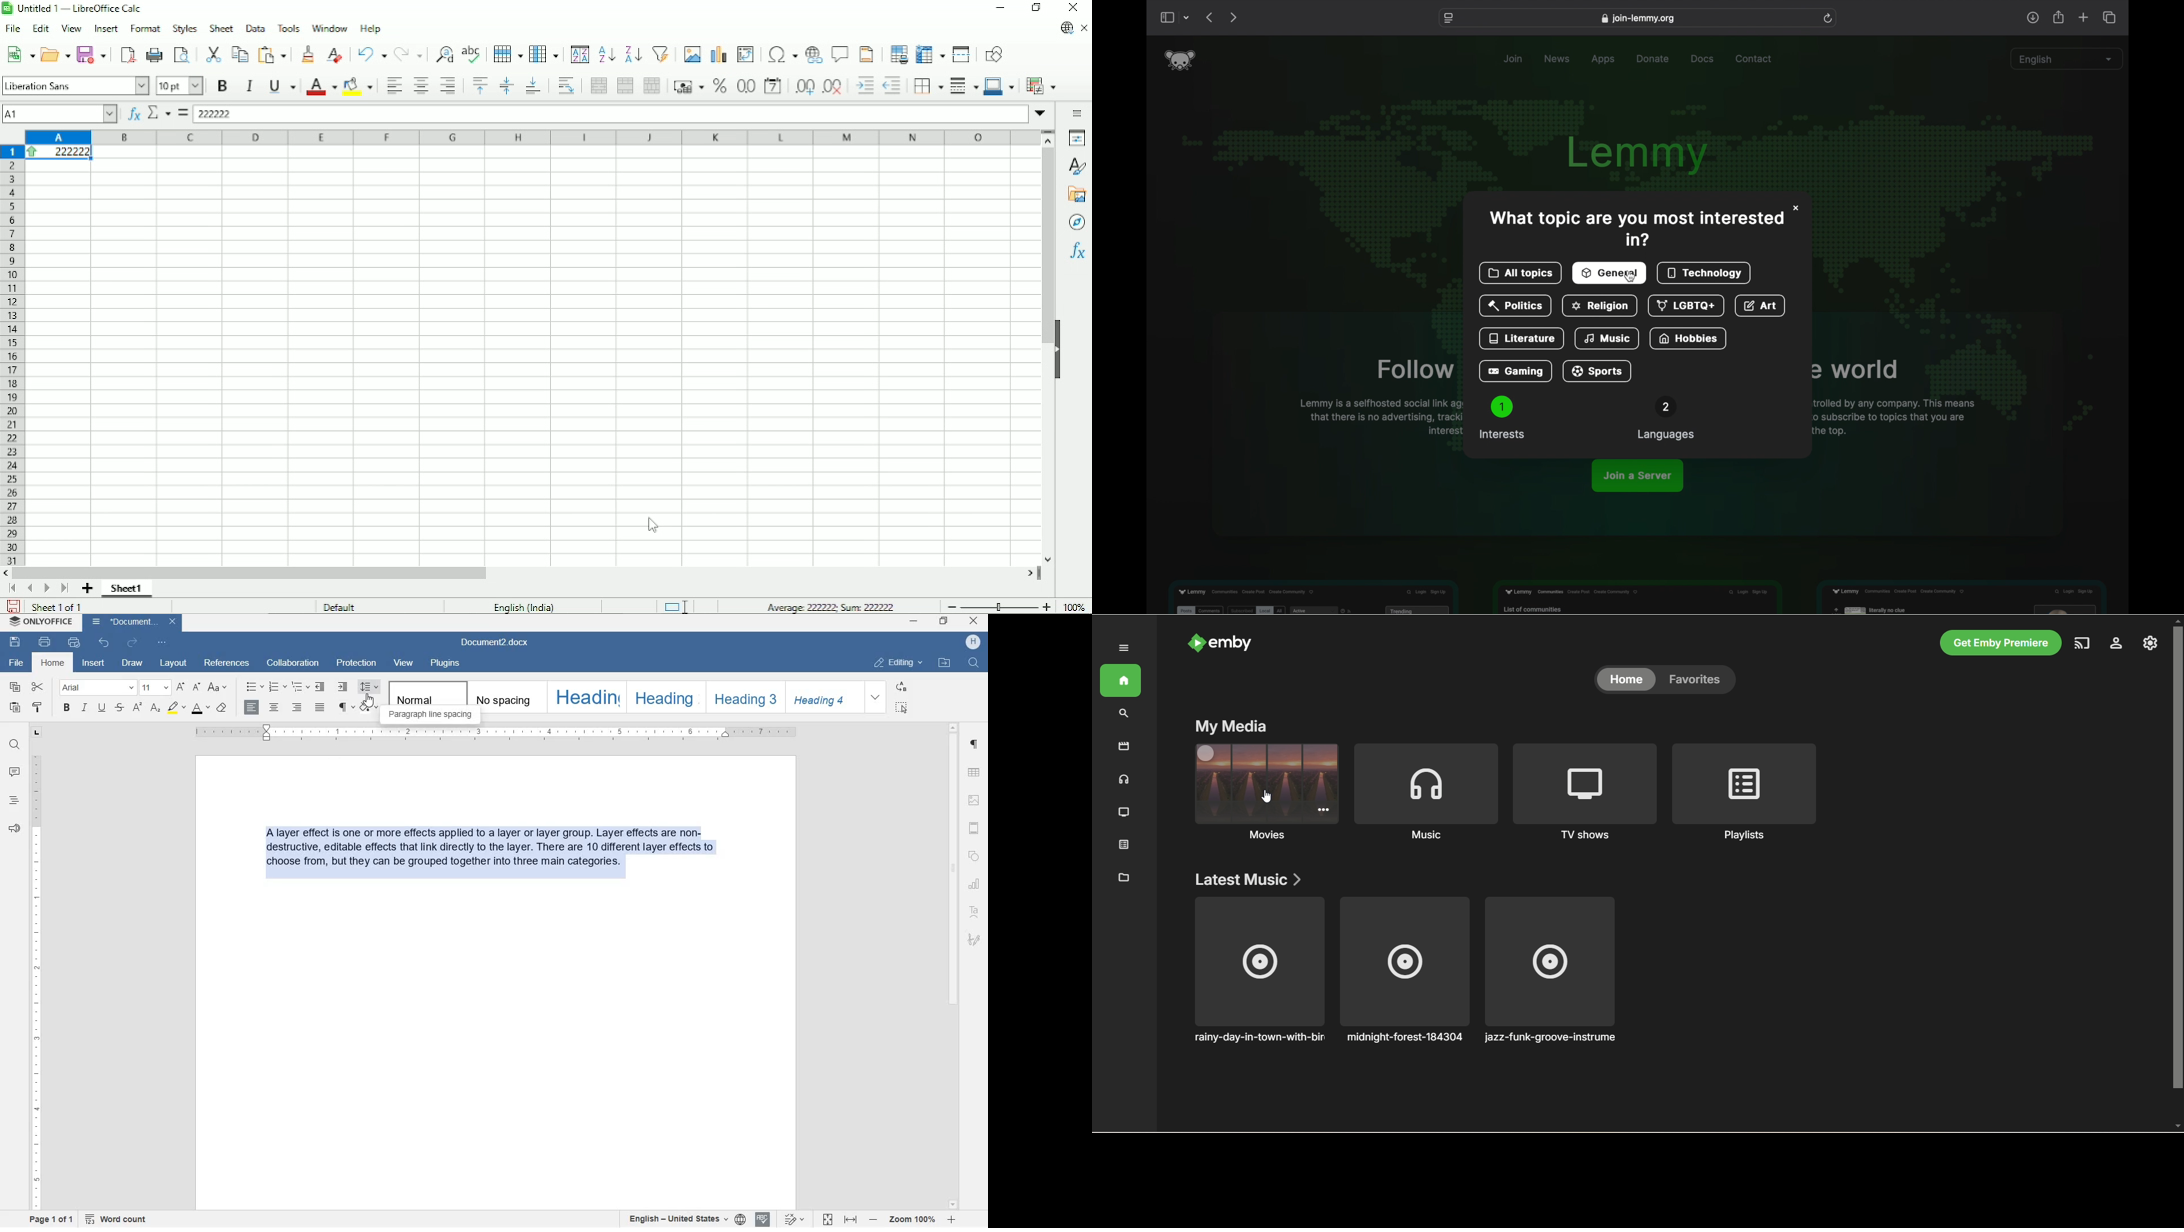 The image size is (2184, 1232). What do you see at coordinates (75, 86) in the screenshot?
I see `Font style` at bounding box center [75, 86].